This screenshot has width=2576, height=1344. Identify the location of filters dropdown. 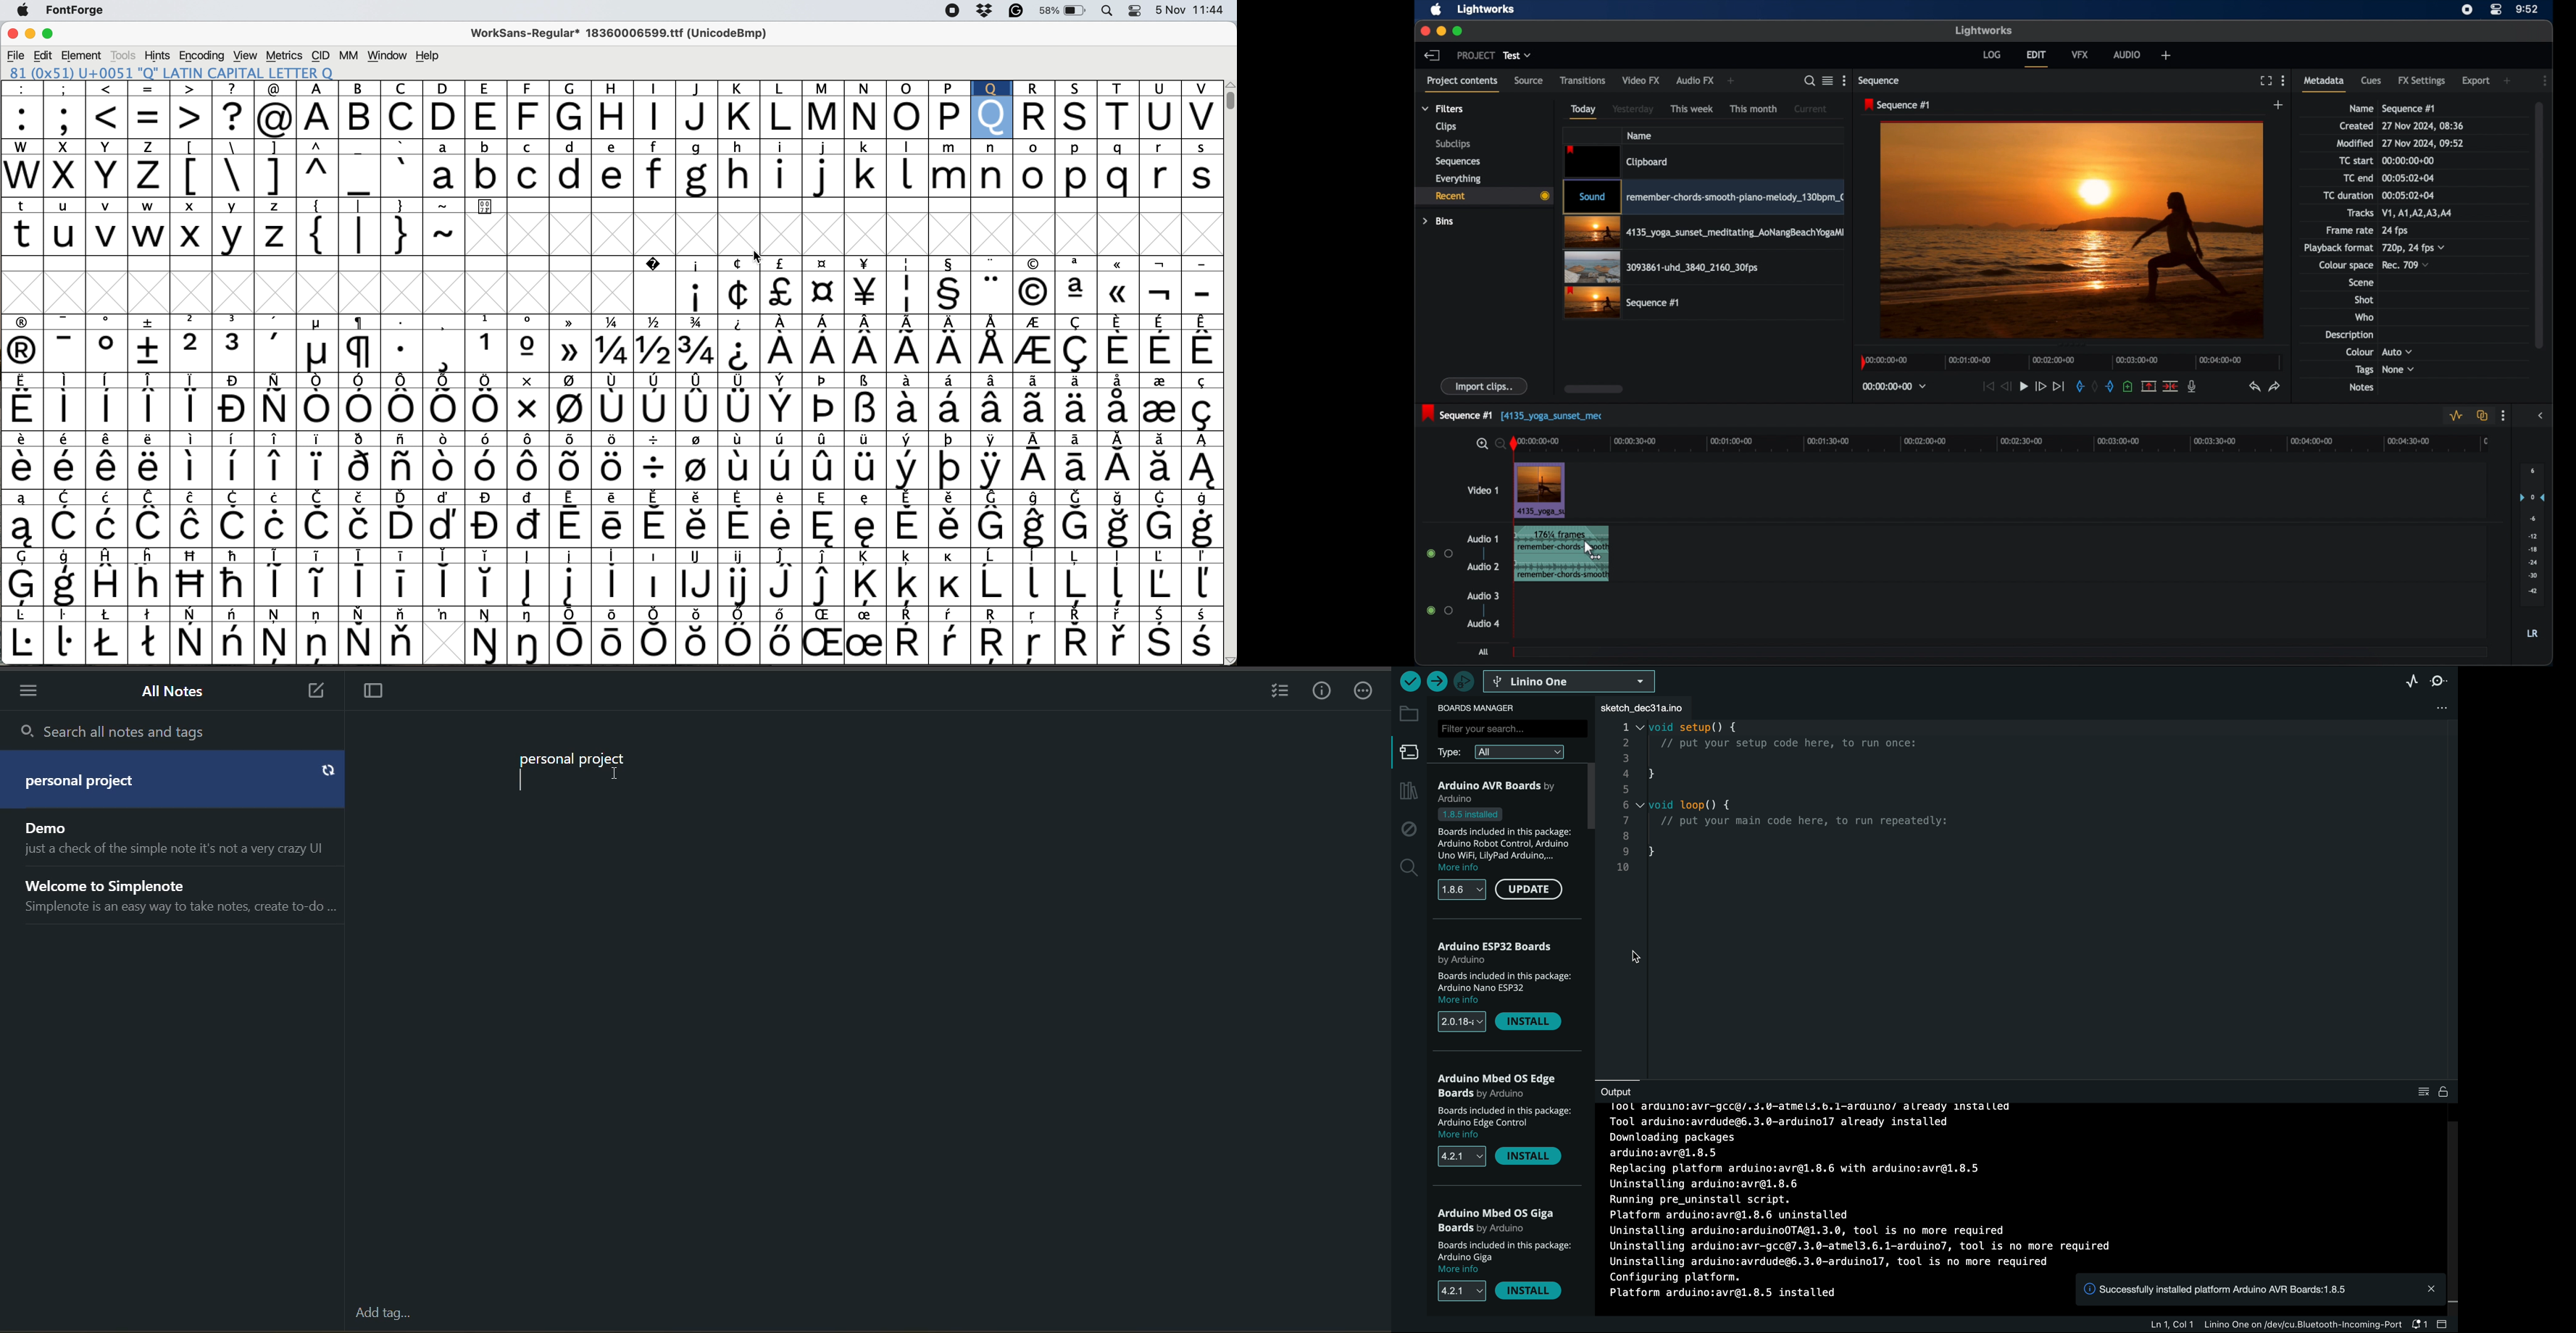
(1442, 109).